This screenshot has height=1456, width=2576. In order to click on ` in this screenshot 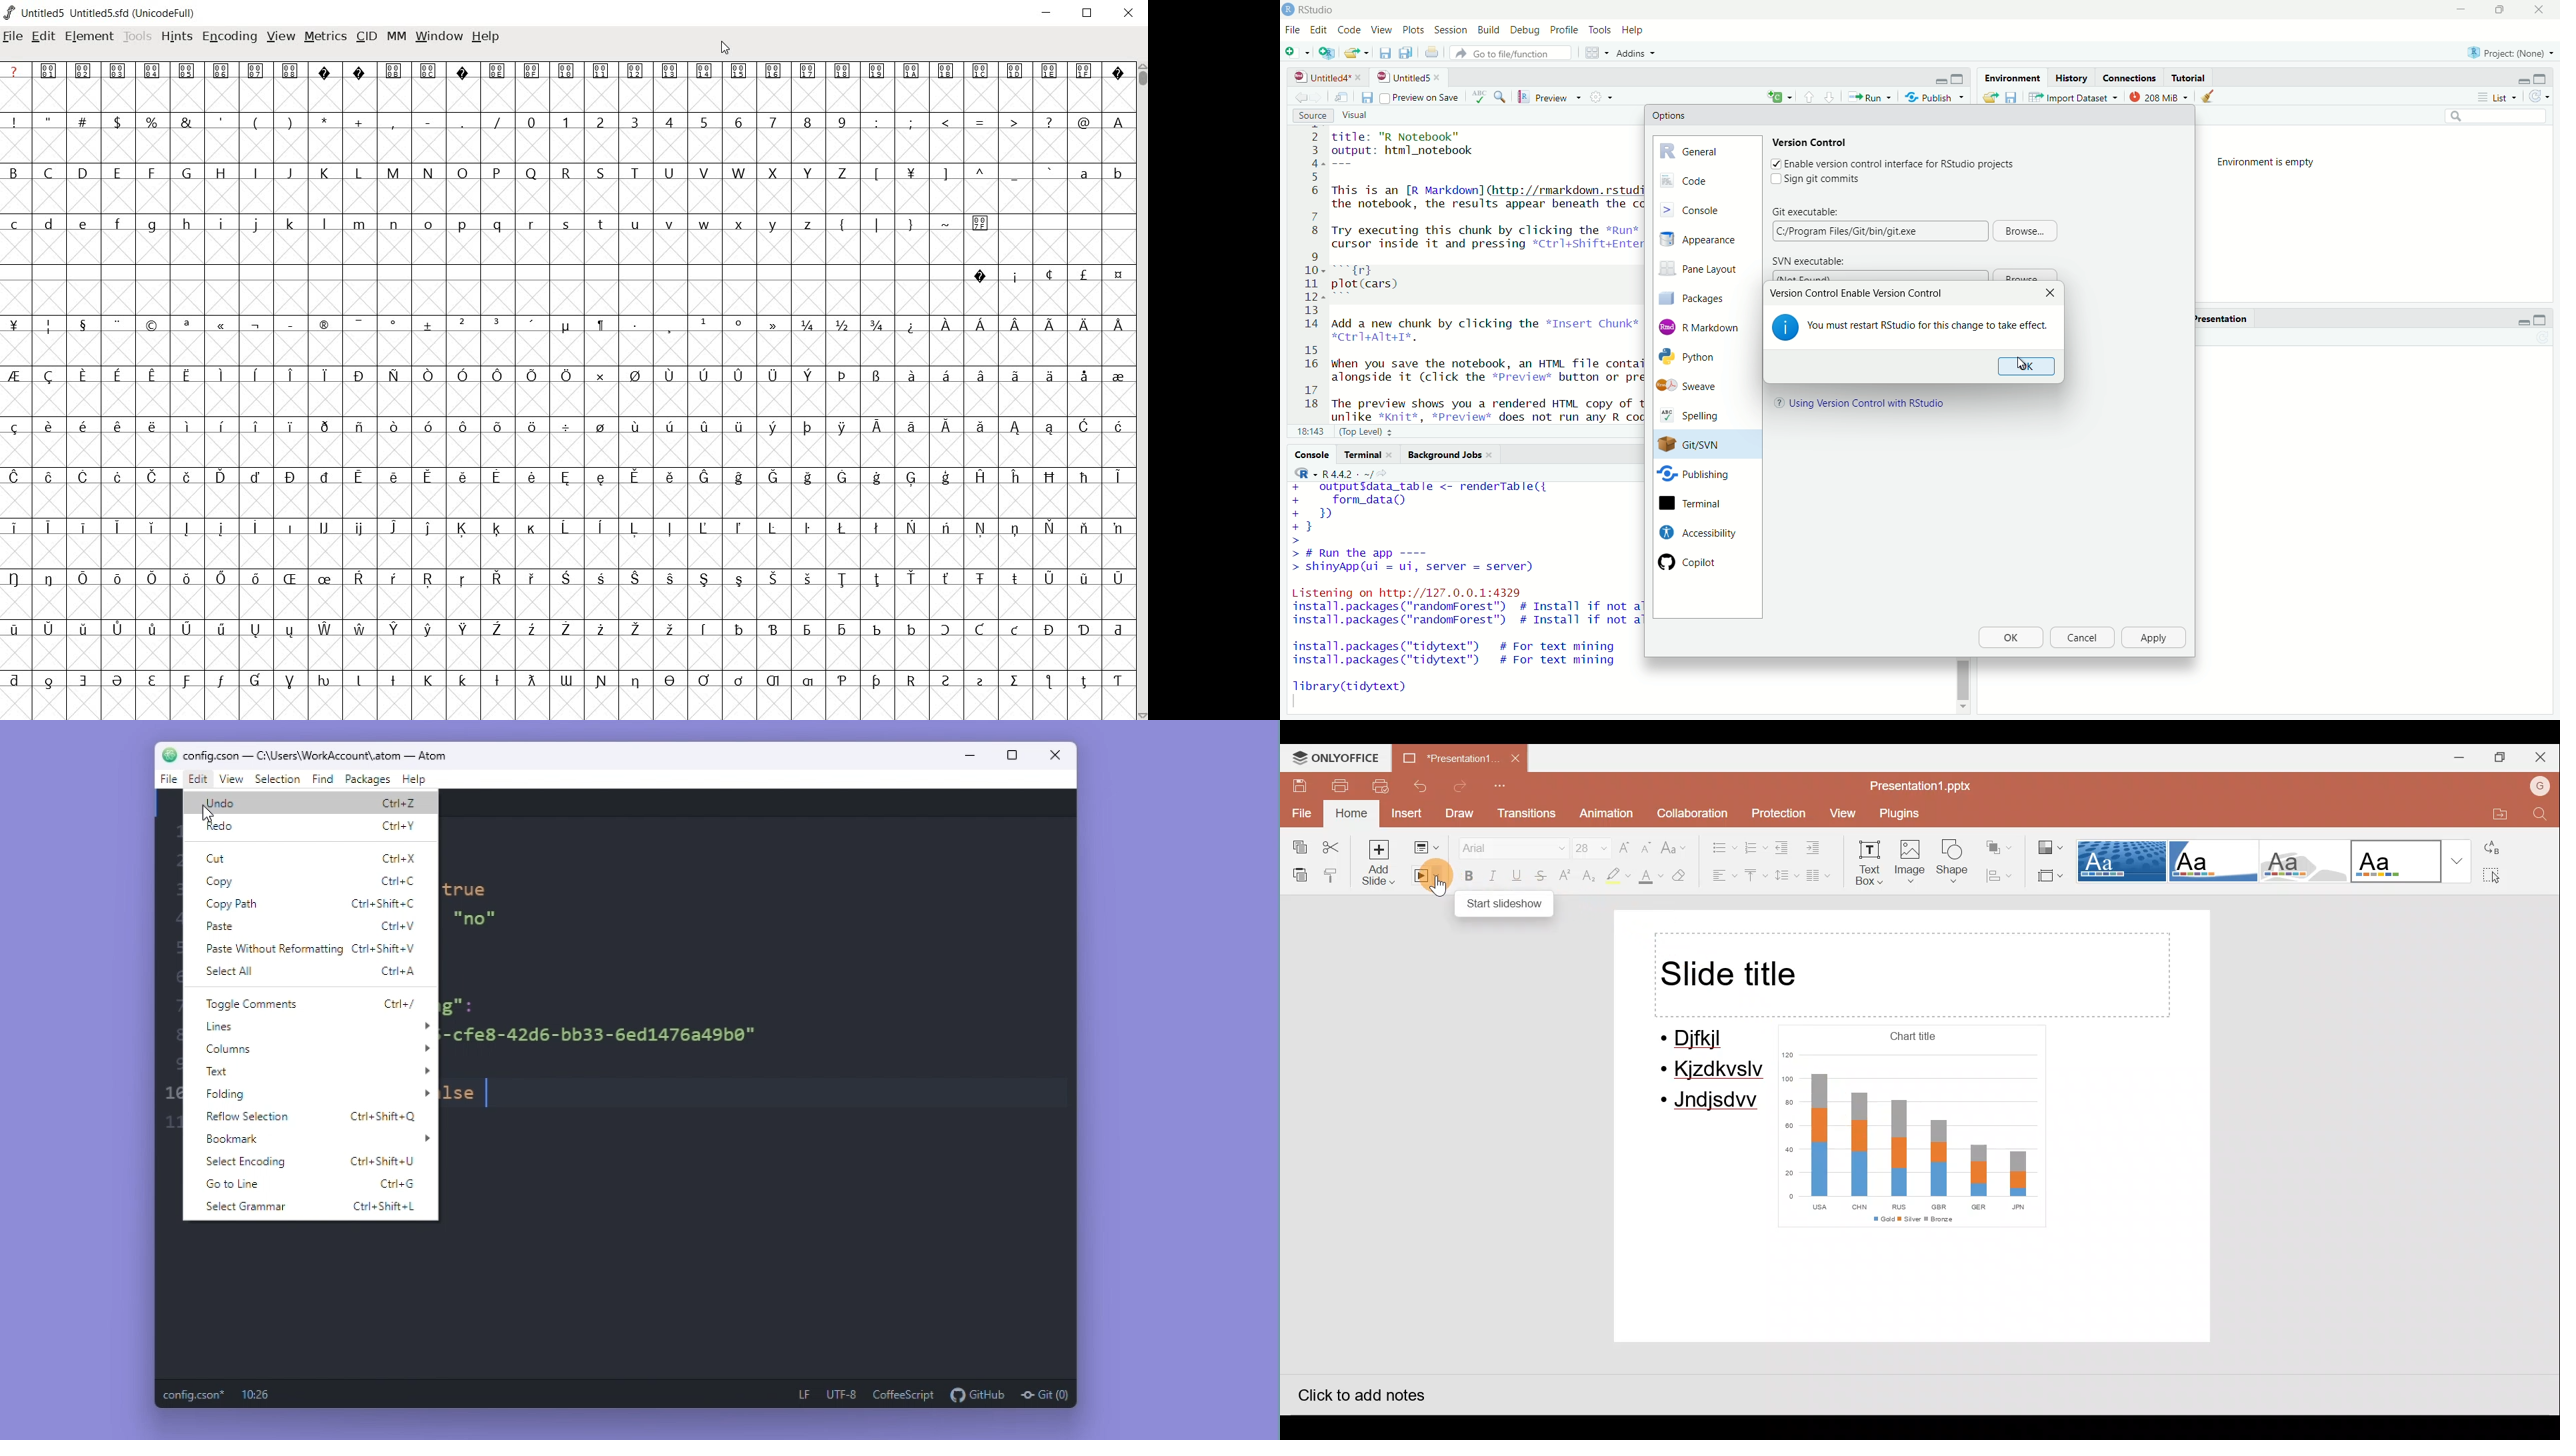, I will do `click(1048, 173)`.